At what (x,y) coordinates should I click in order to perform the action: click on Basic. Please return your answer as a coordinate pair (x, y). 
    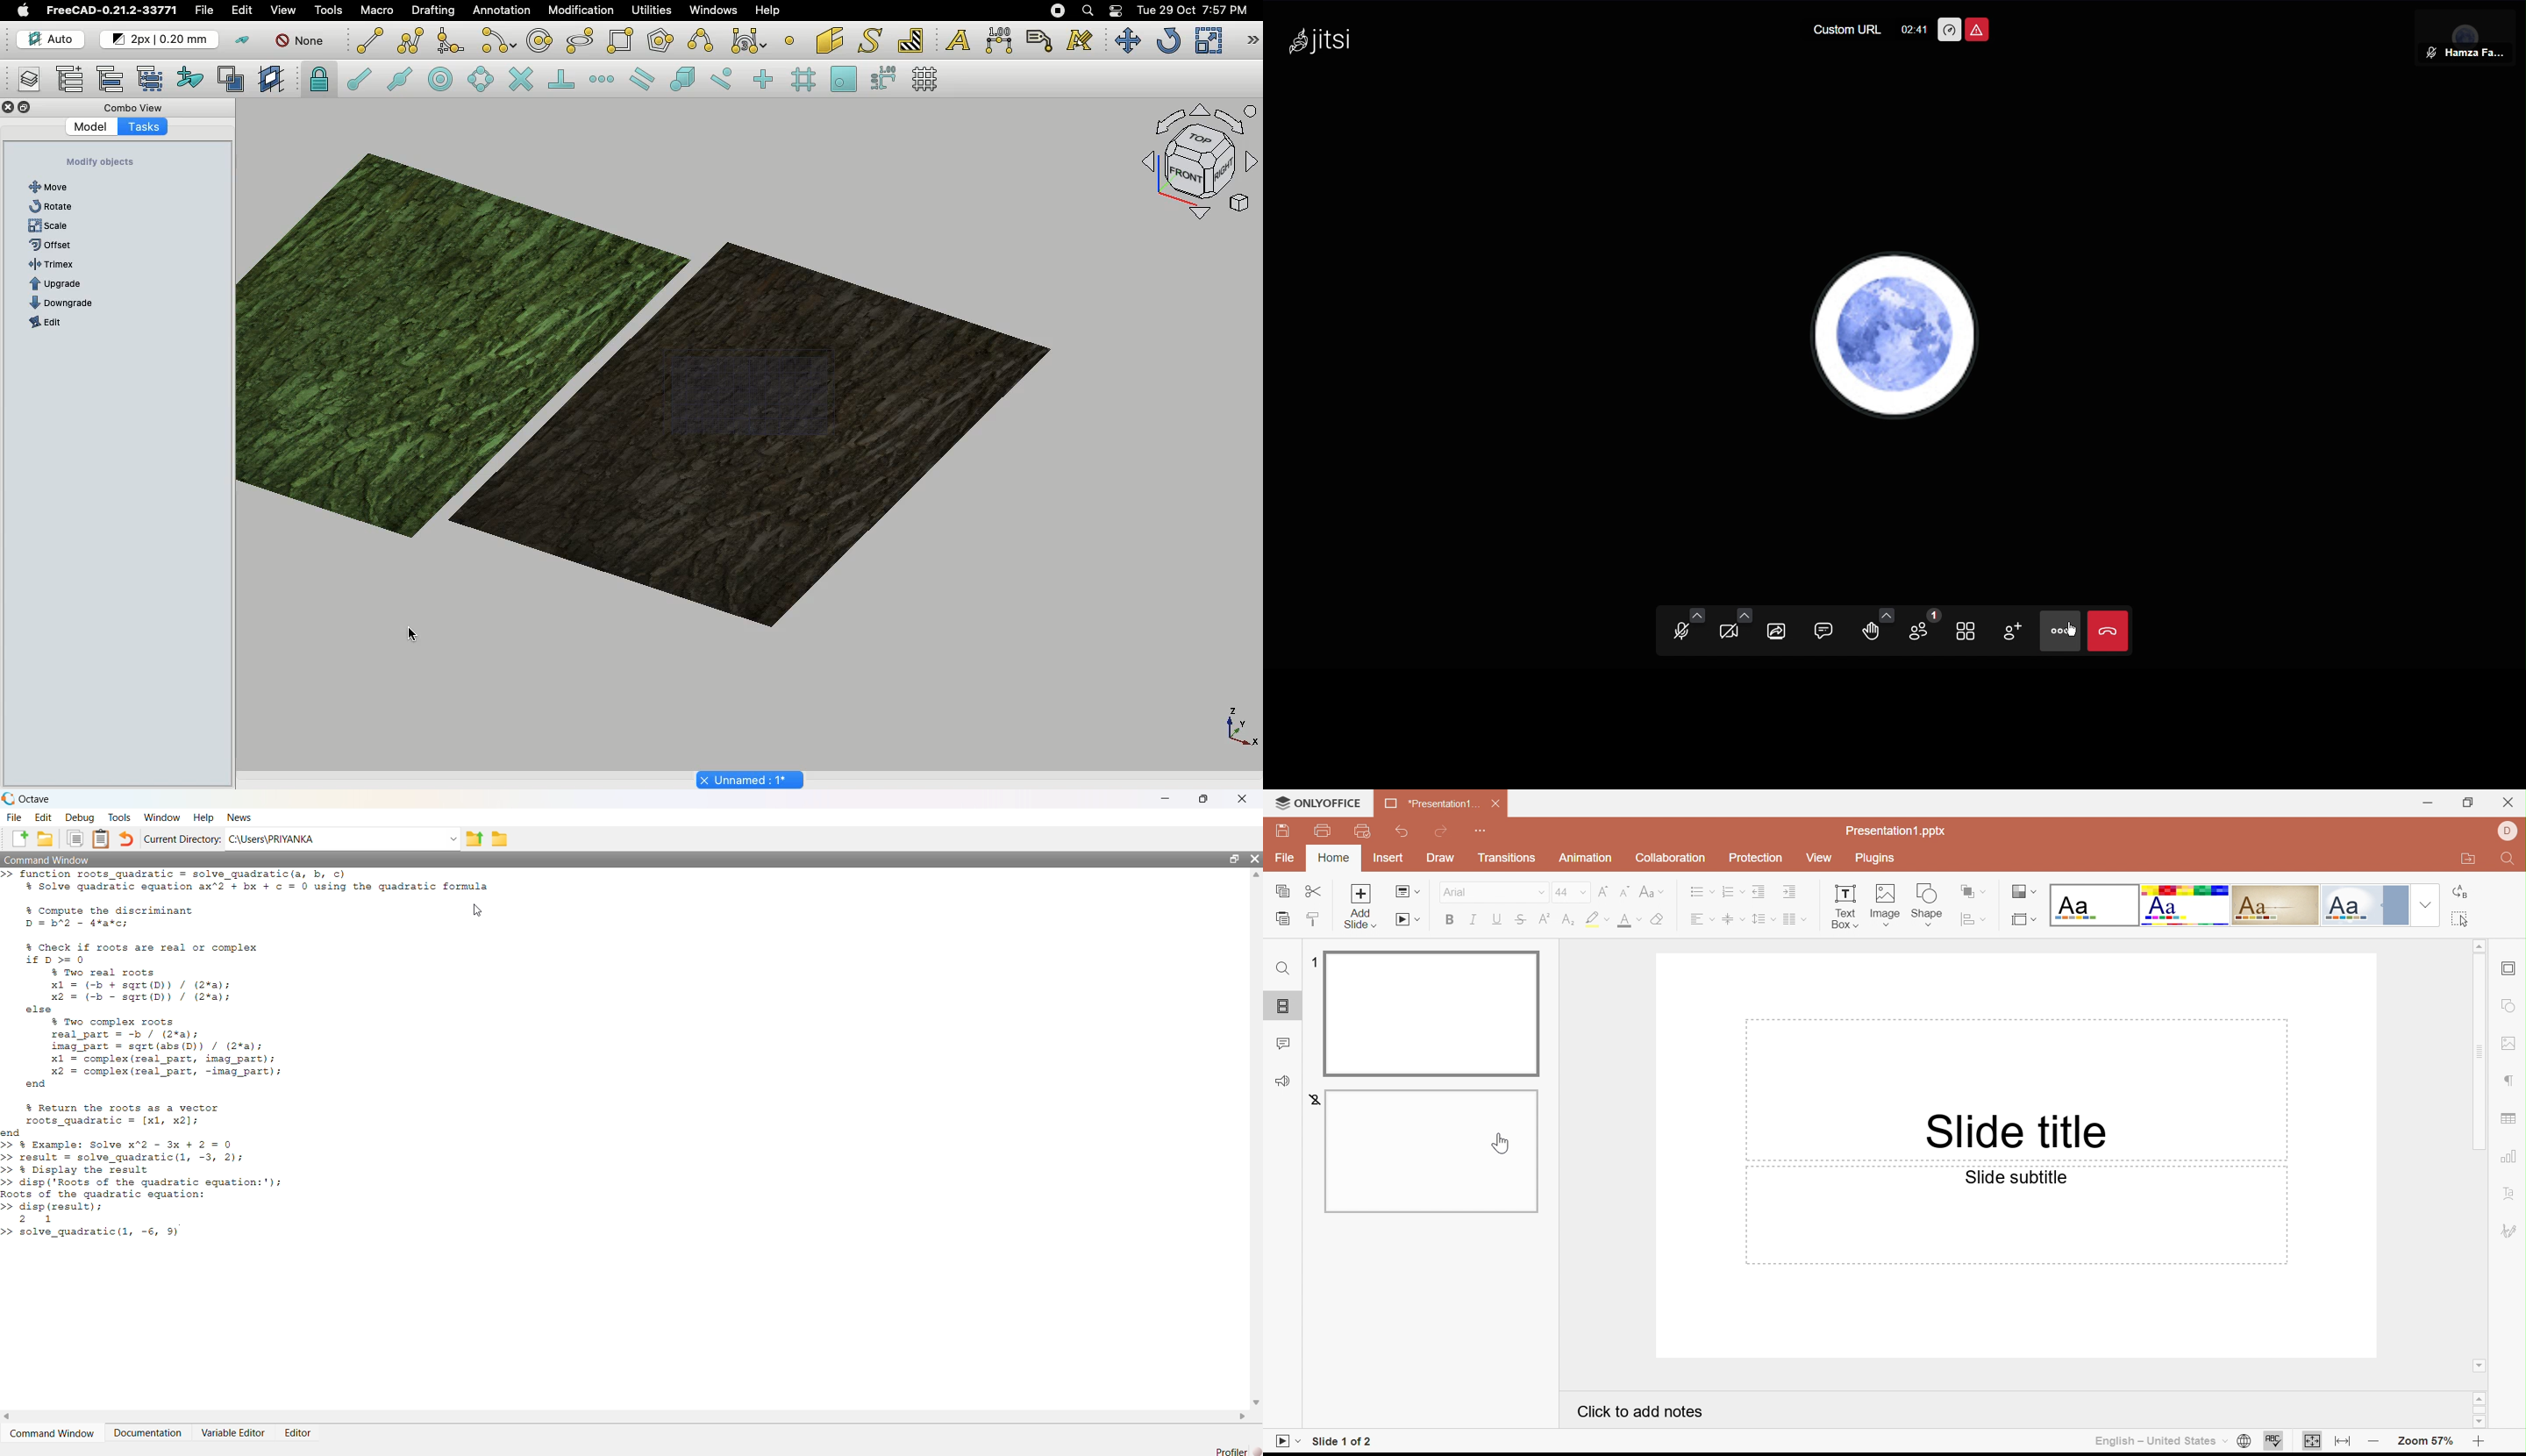
    Looking at the image, I should click on (2184, 906).